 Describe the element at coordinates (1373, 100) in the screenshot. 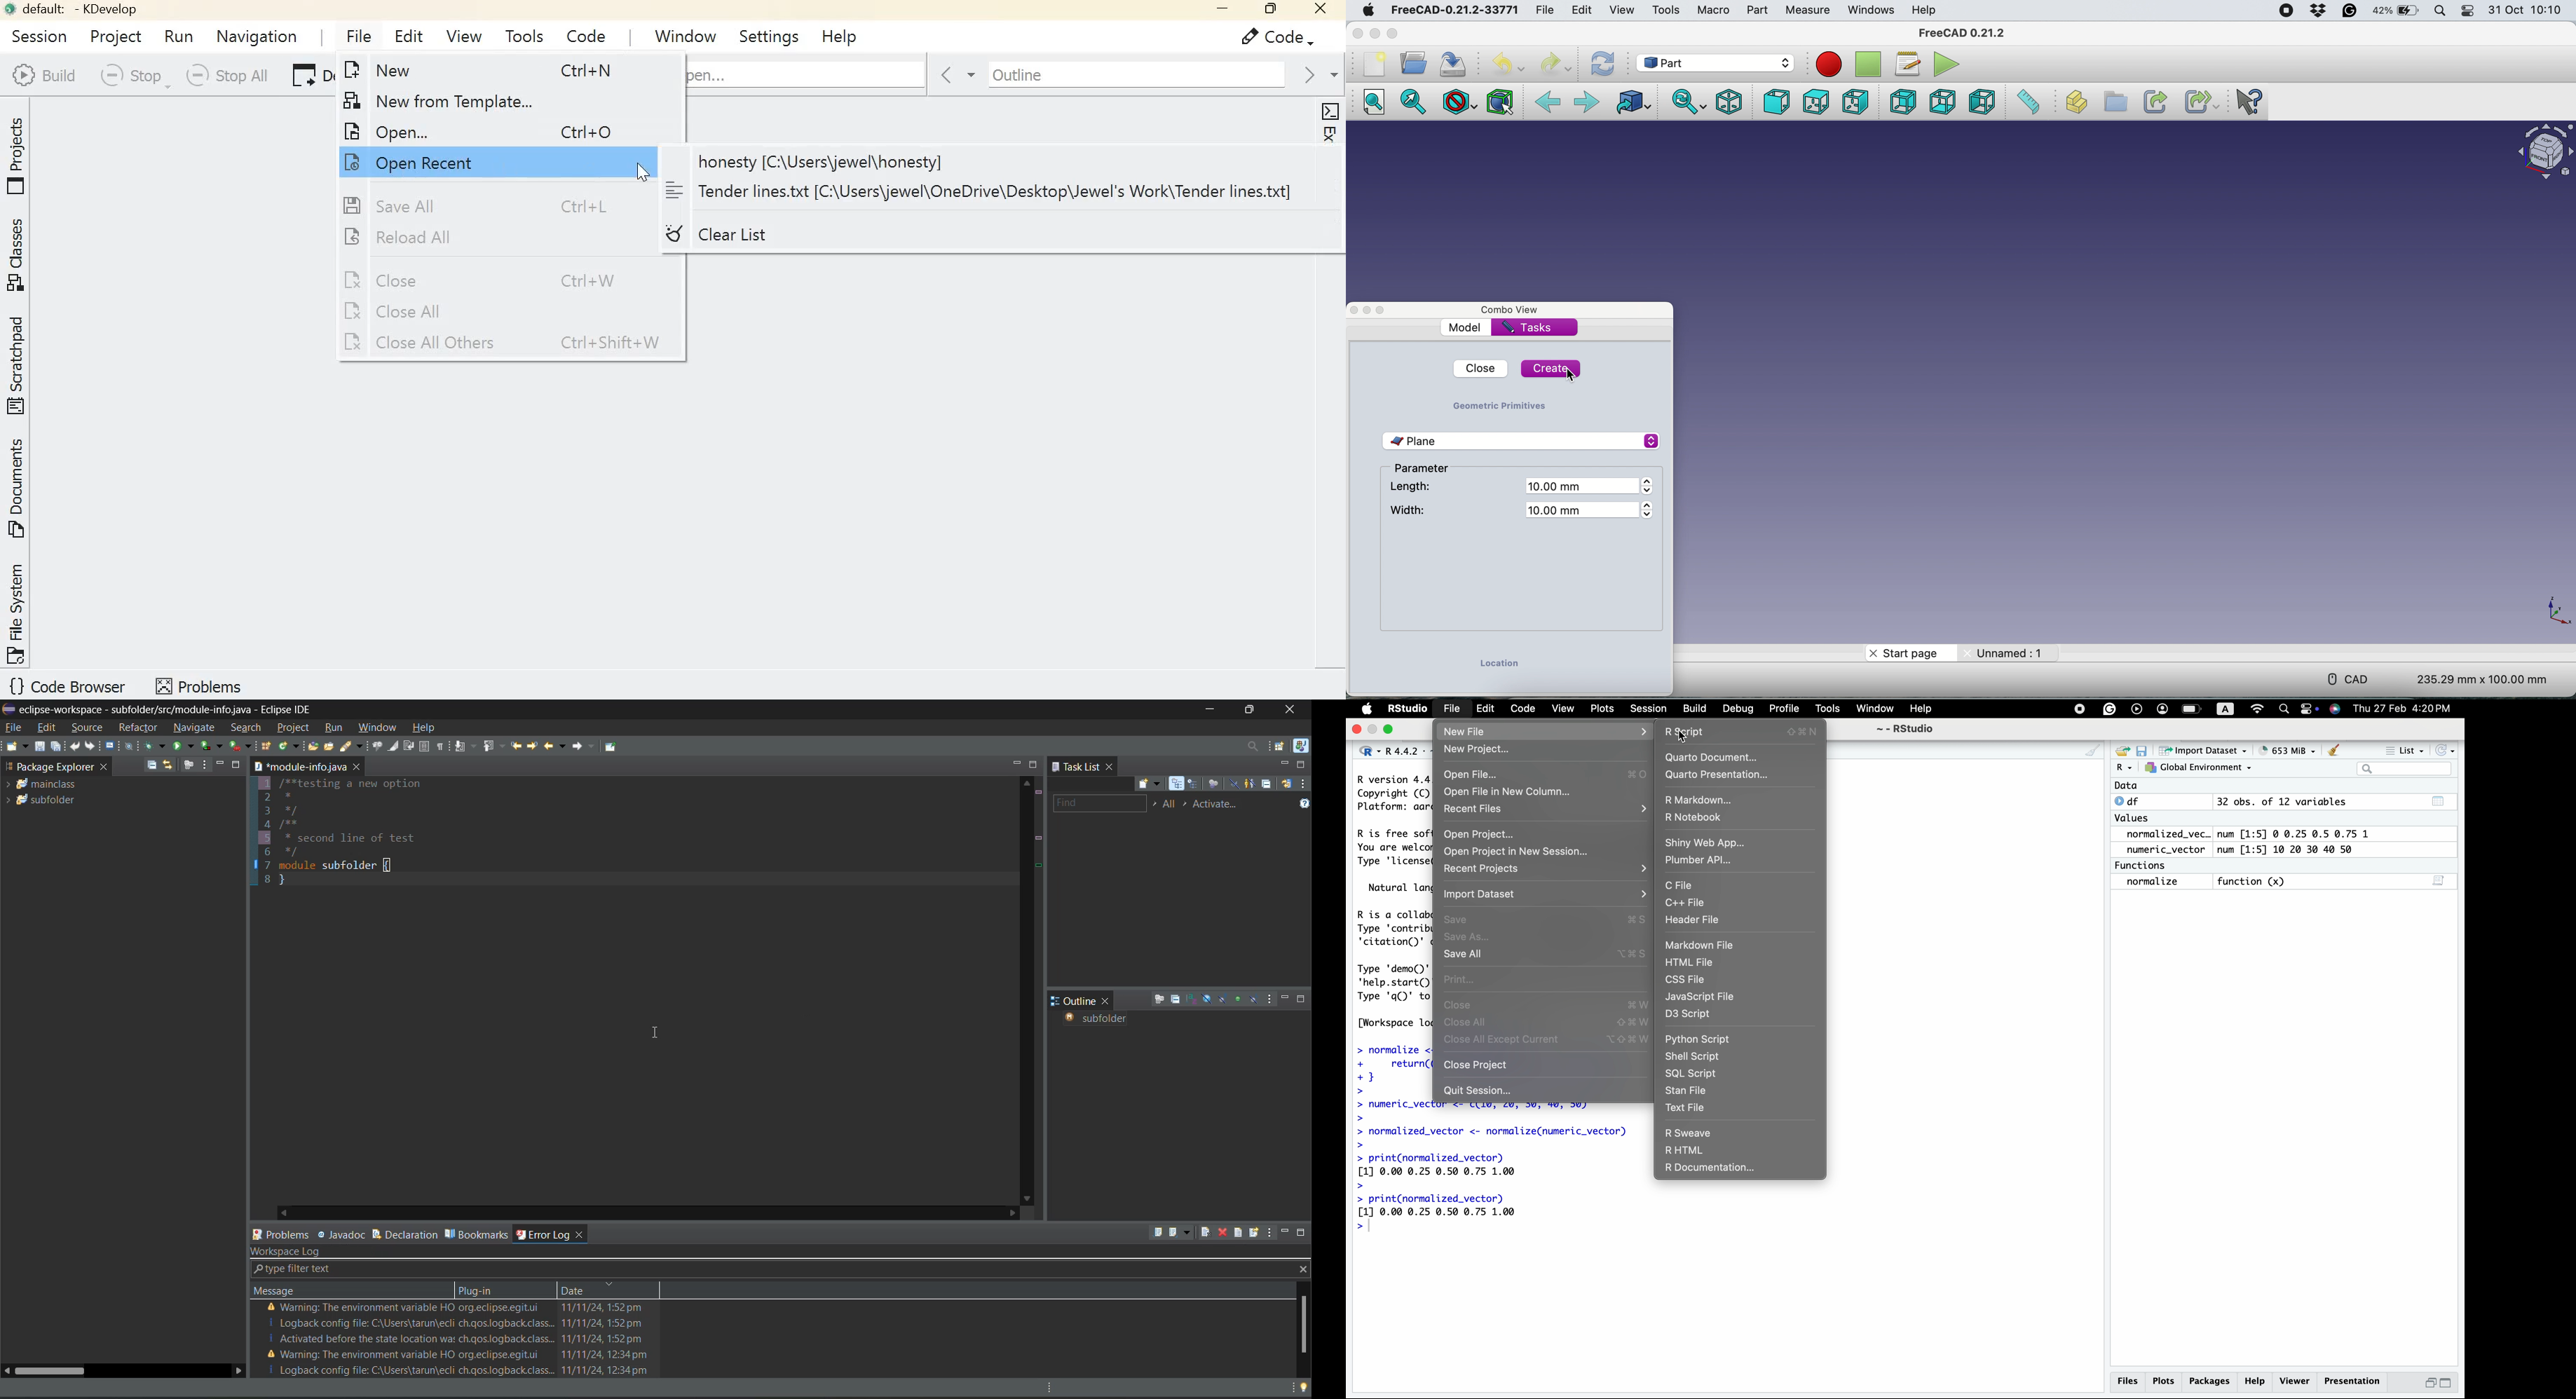

I see `Fit all` at that location.